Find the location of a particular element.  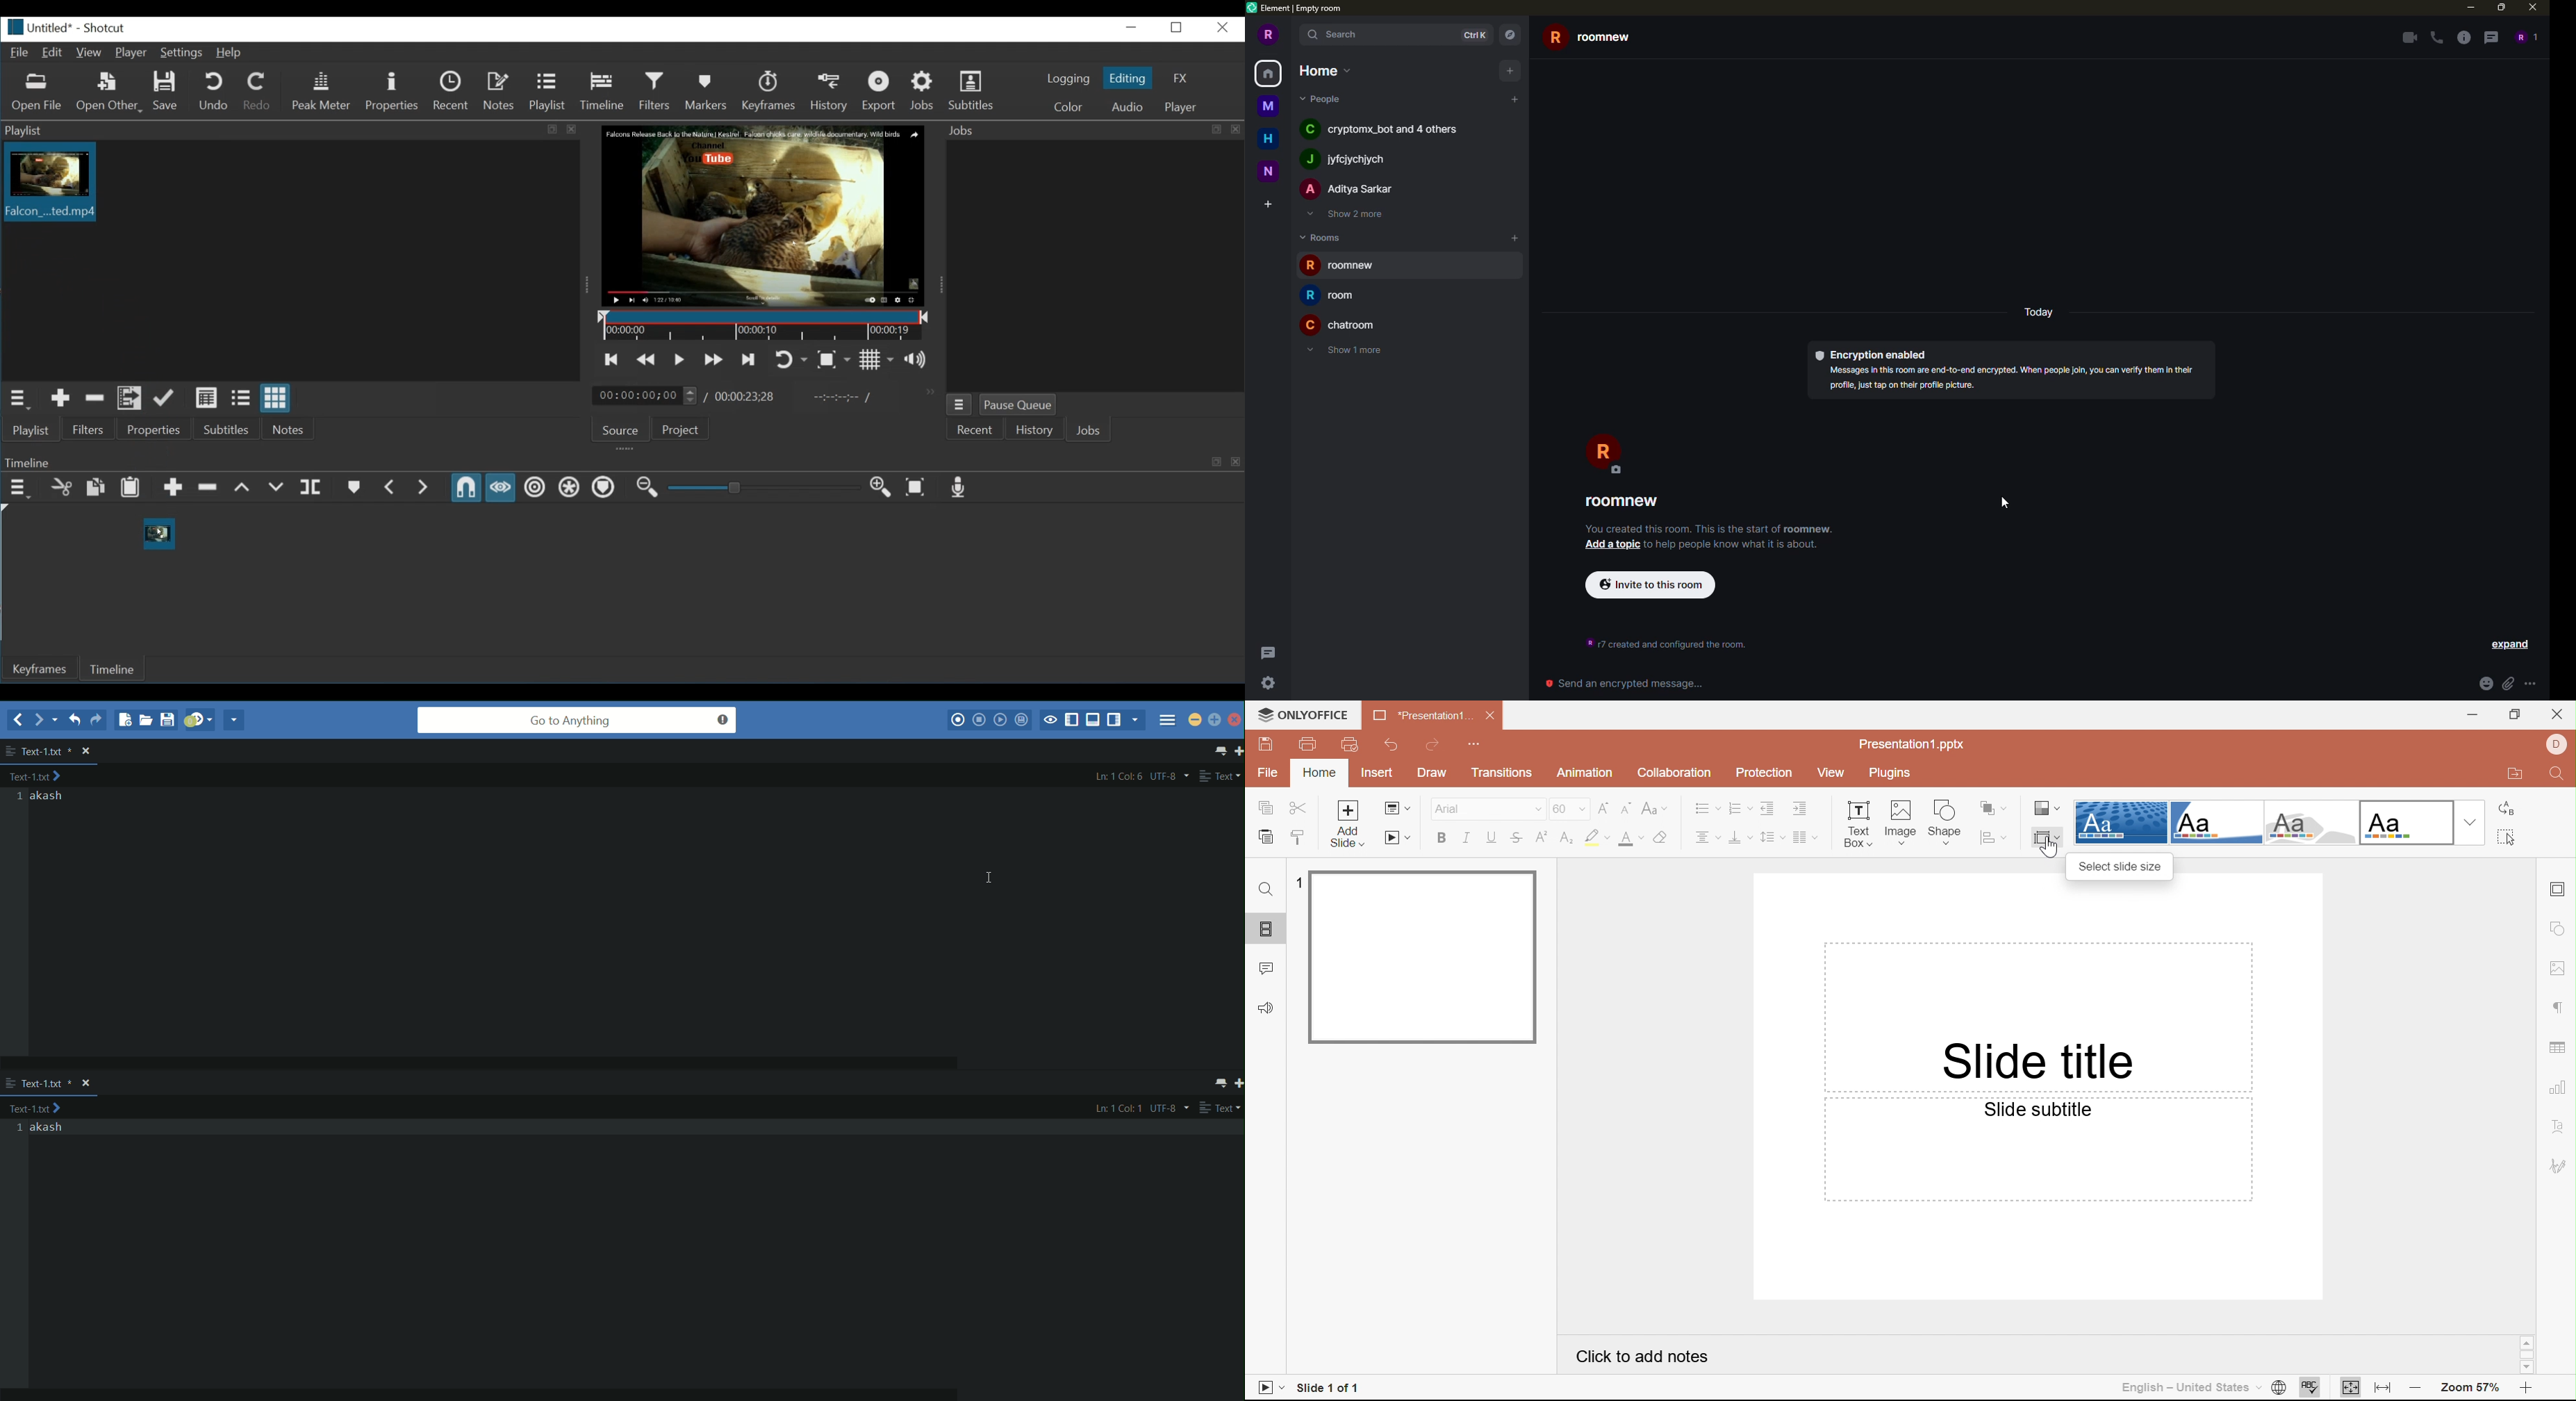

Notes is located at coordinates (289, 427).